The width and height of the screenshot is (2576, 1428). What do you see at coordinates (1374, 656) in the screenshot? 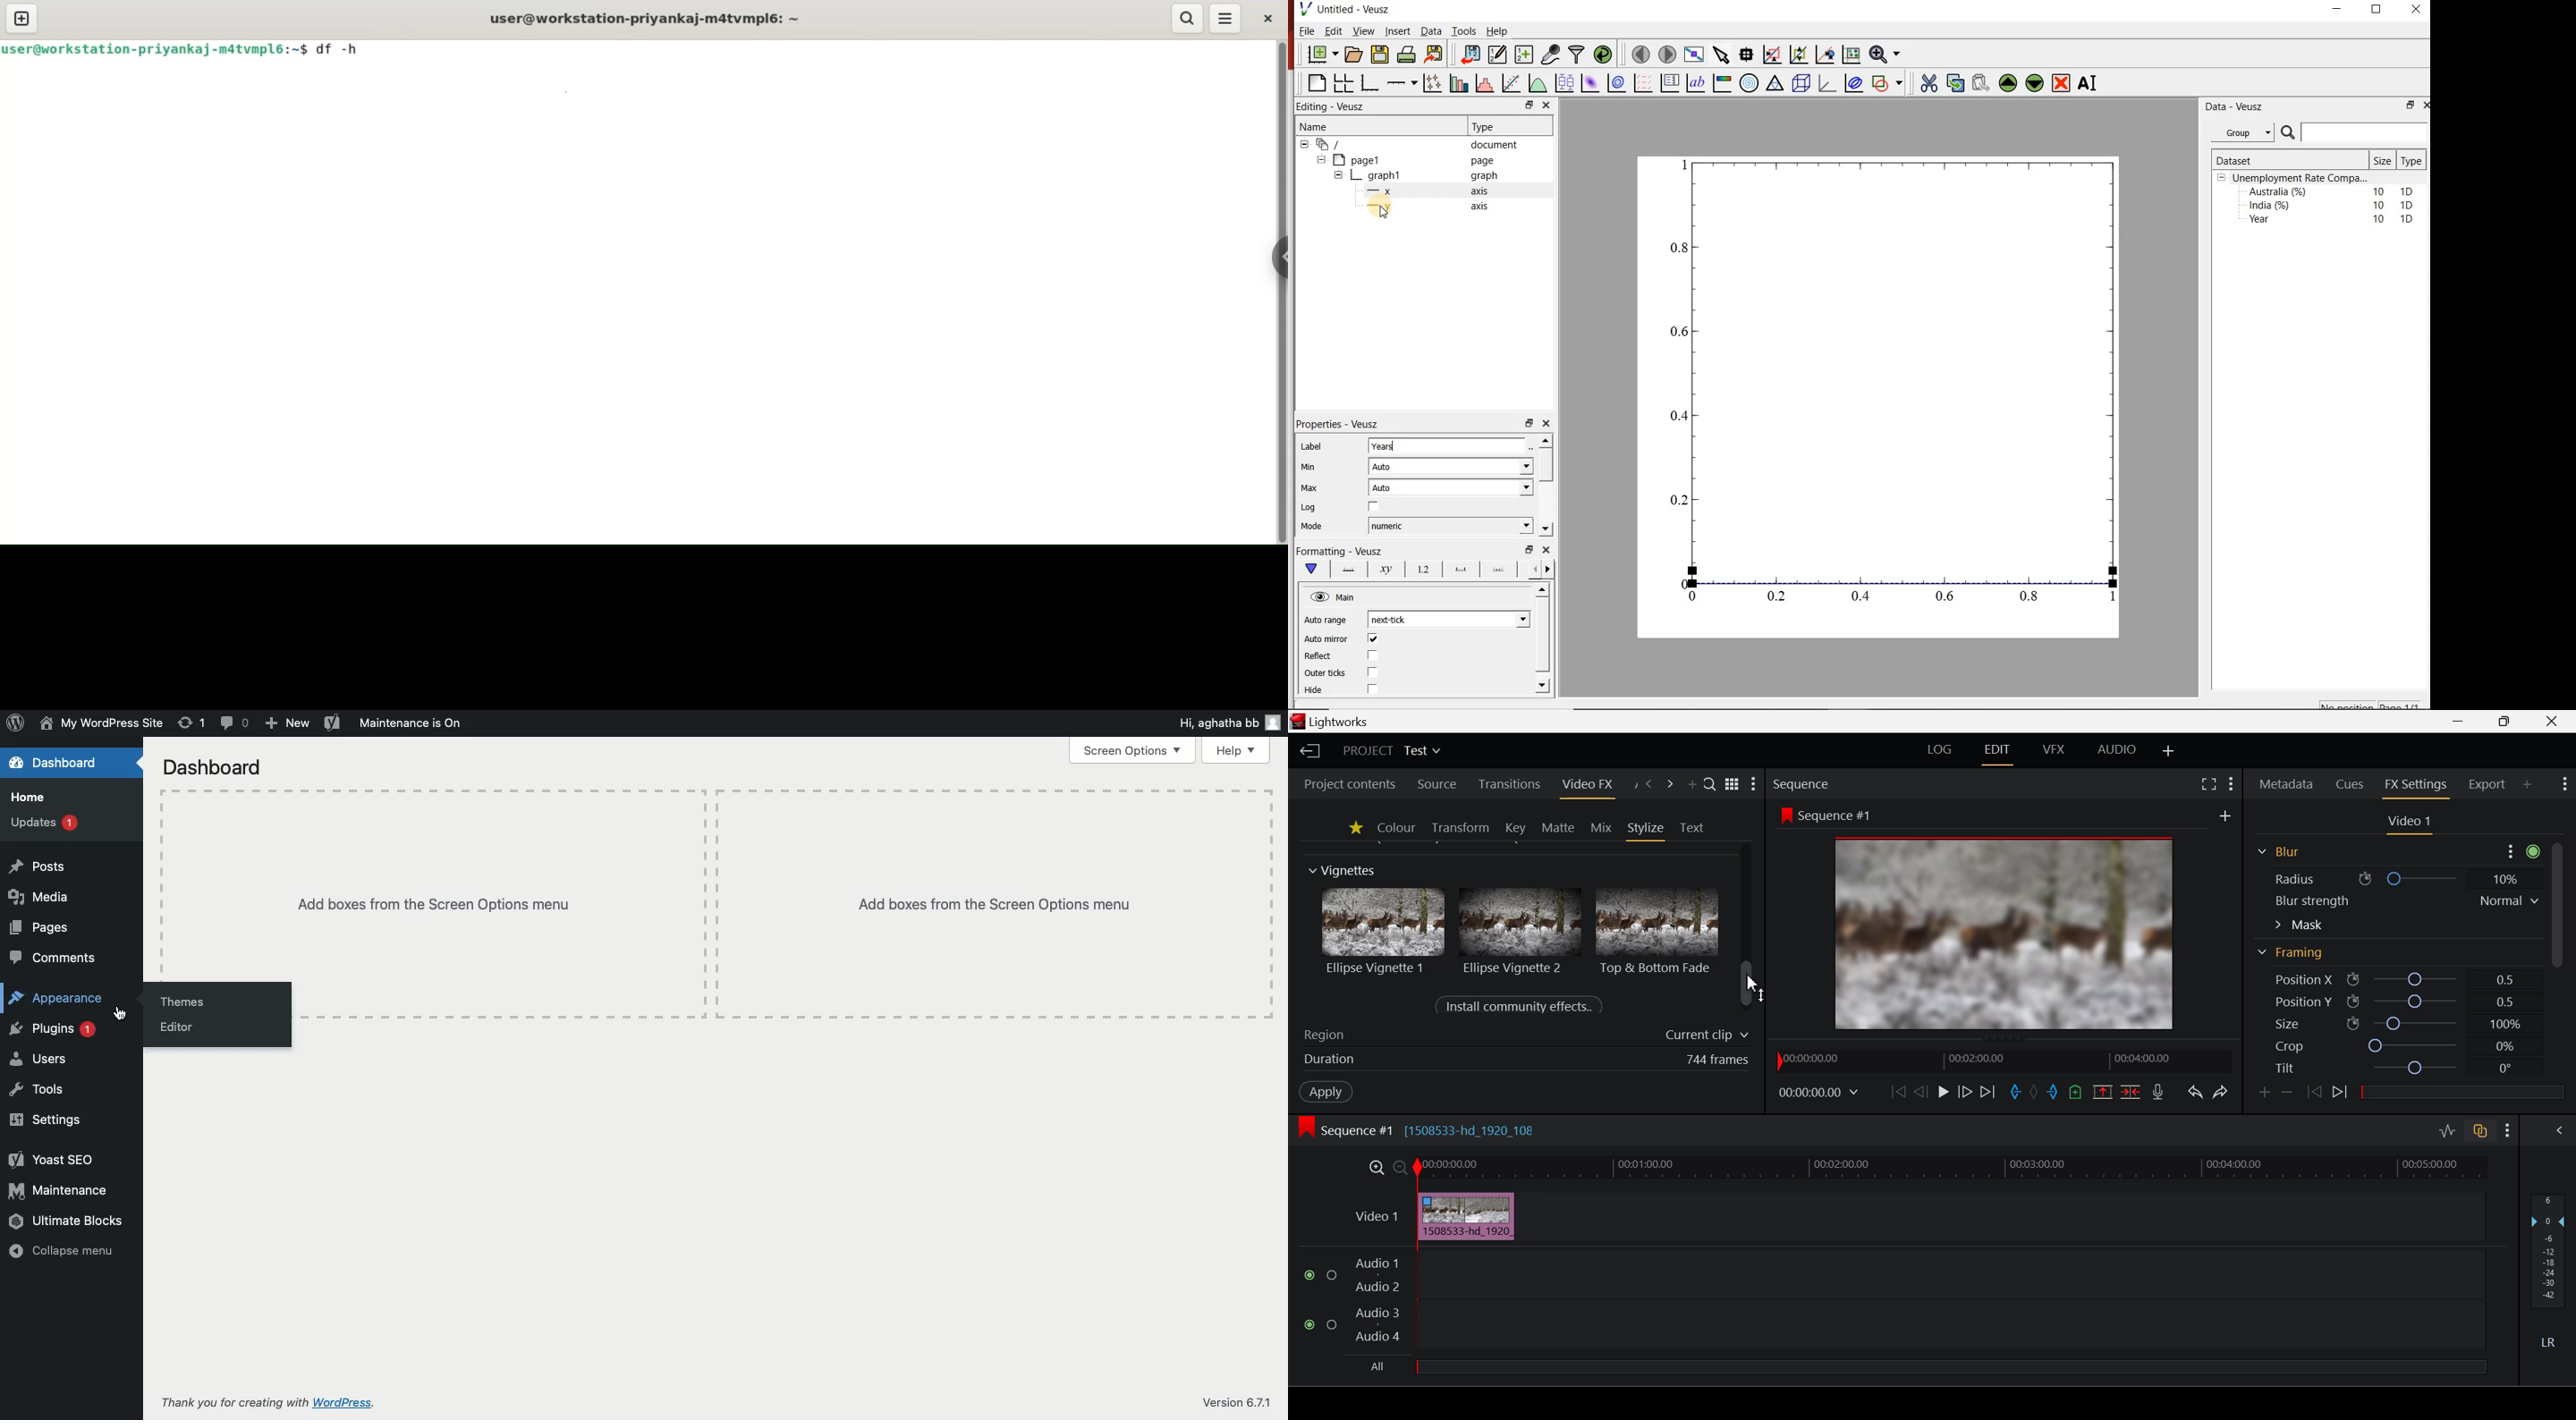
I see `checkbox` at bounding box center [1374, 656].